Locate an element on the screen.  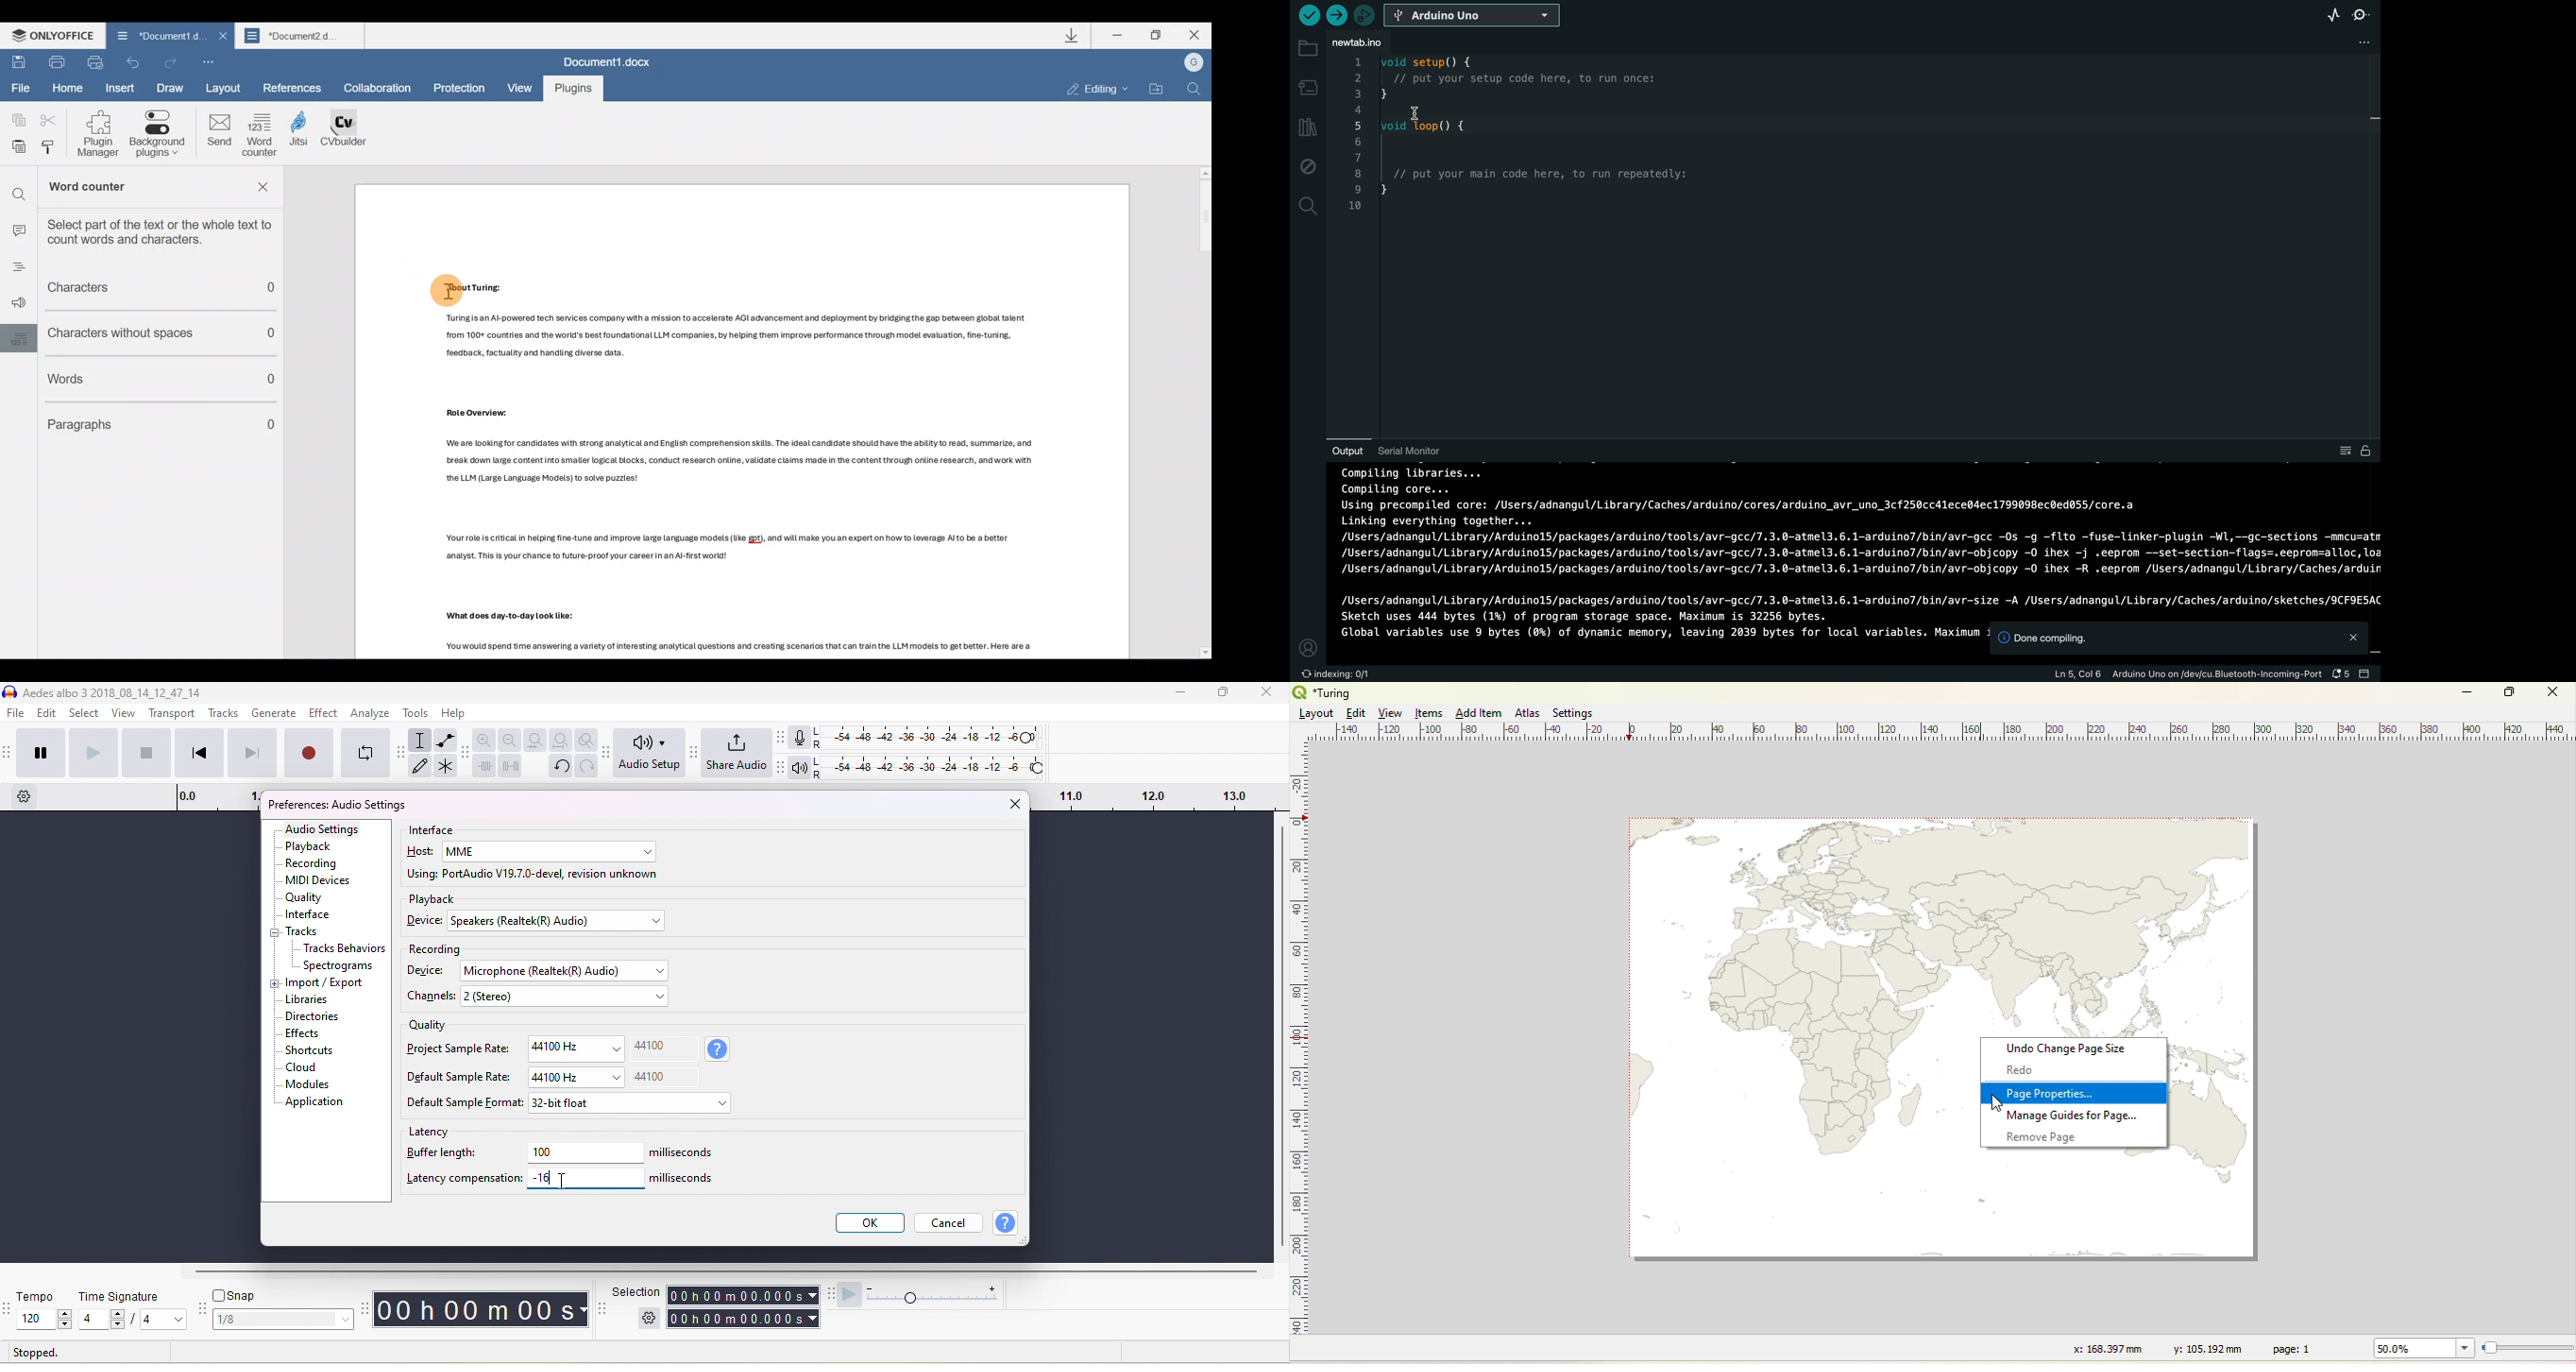
Copy style is located at coordinates (53, 150).